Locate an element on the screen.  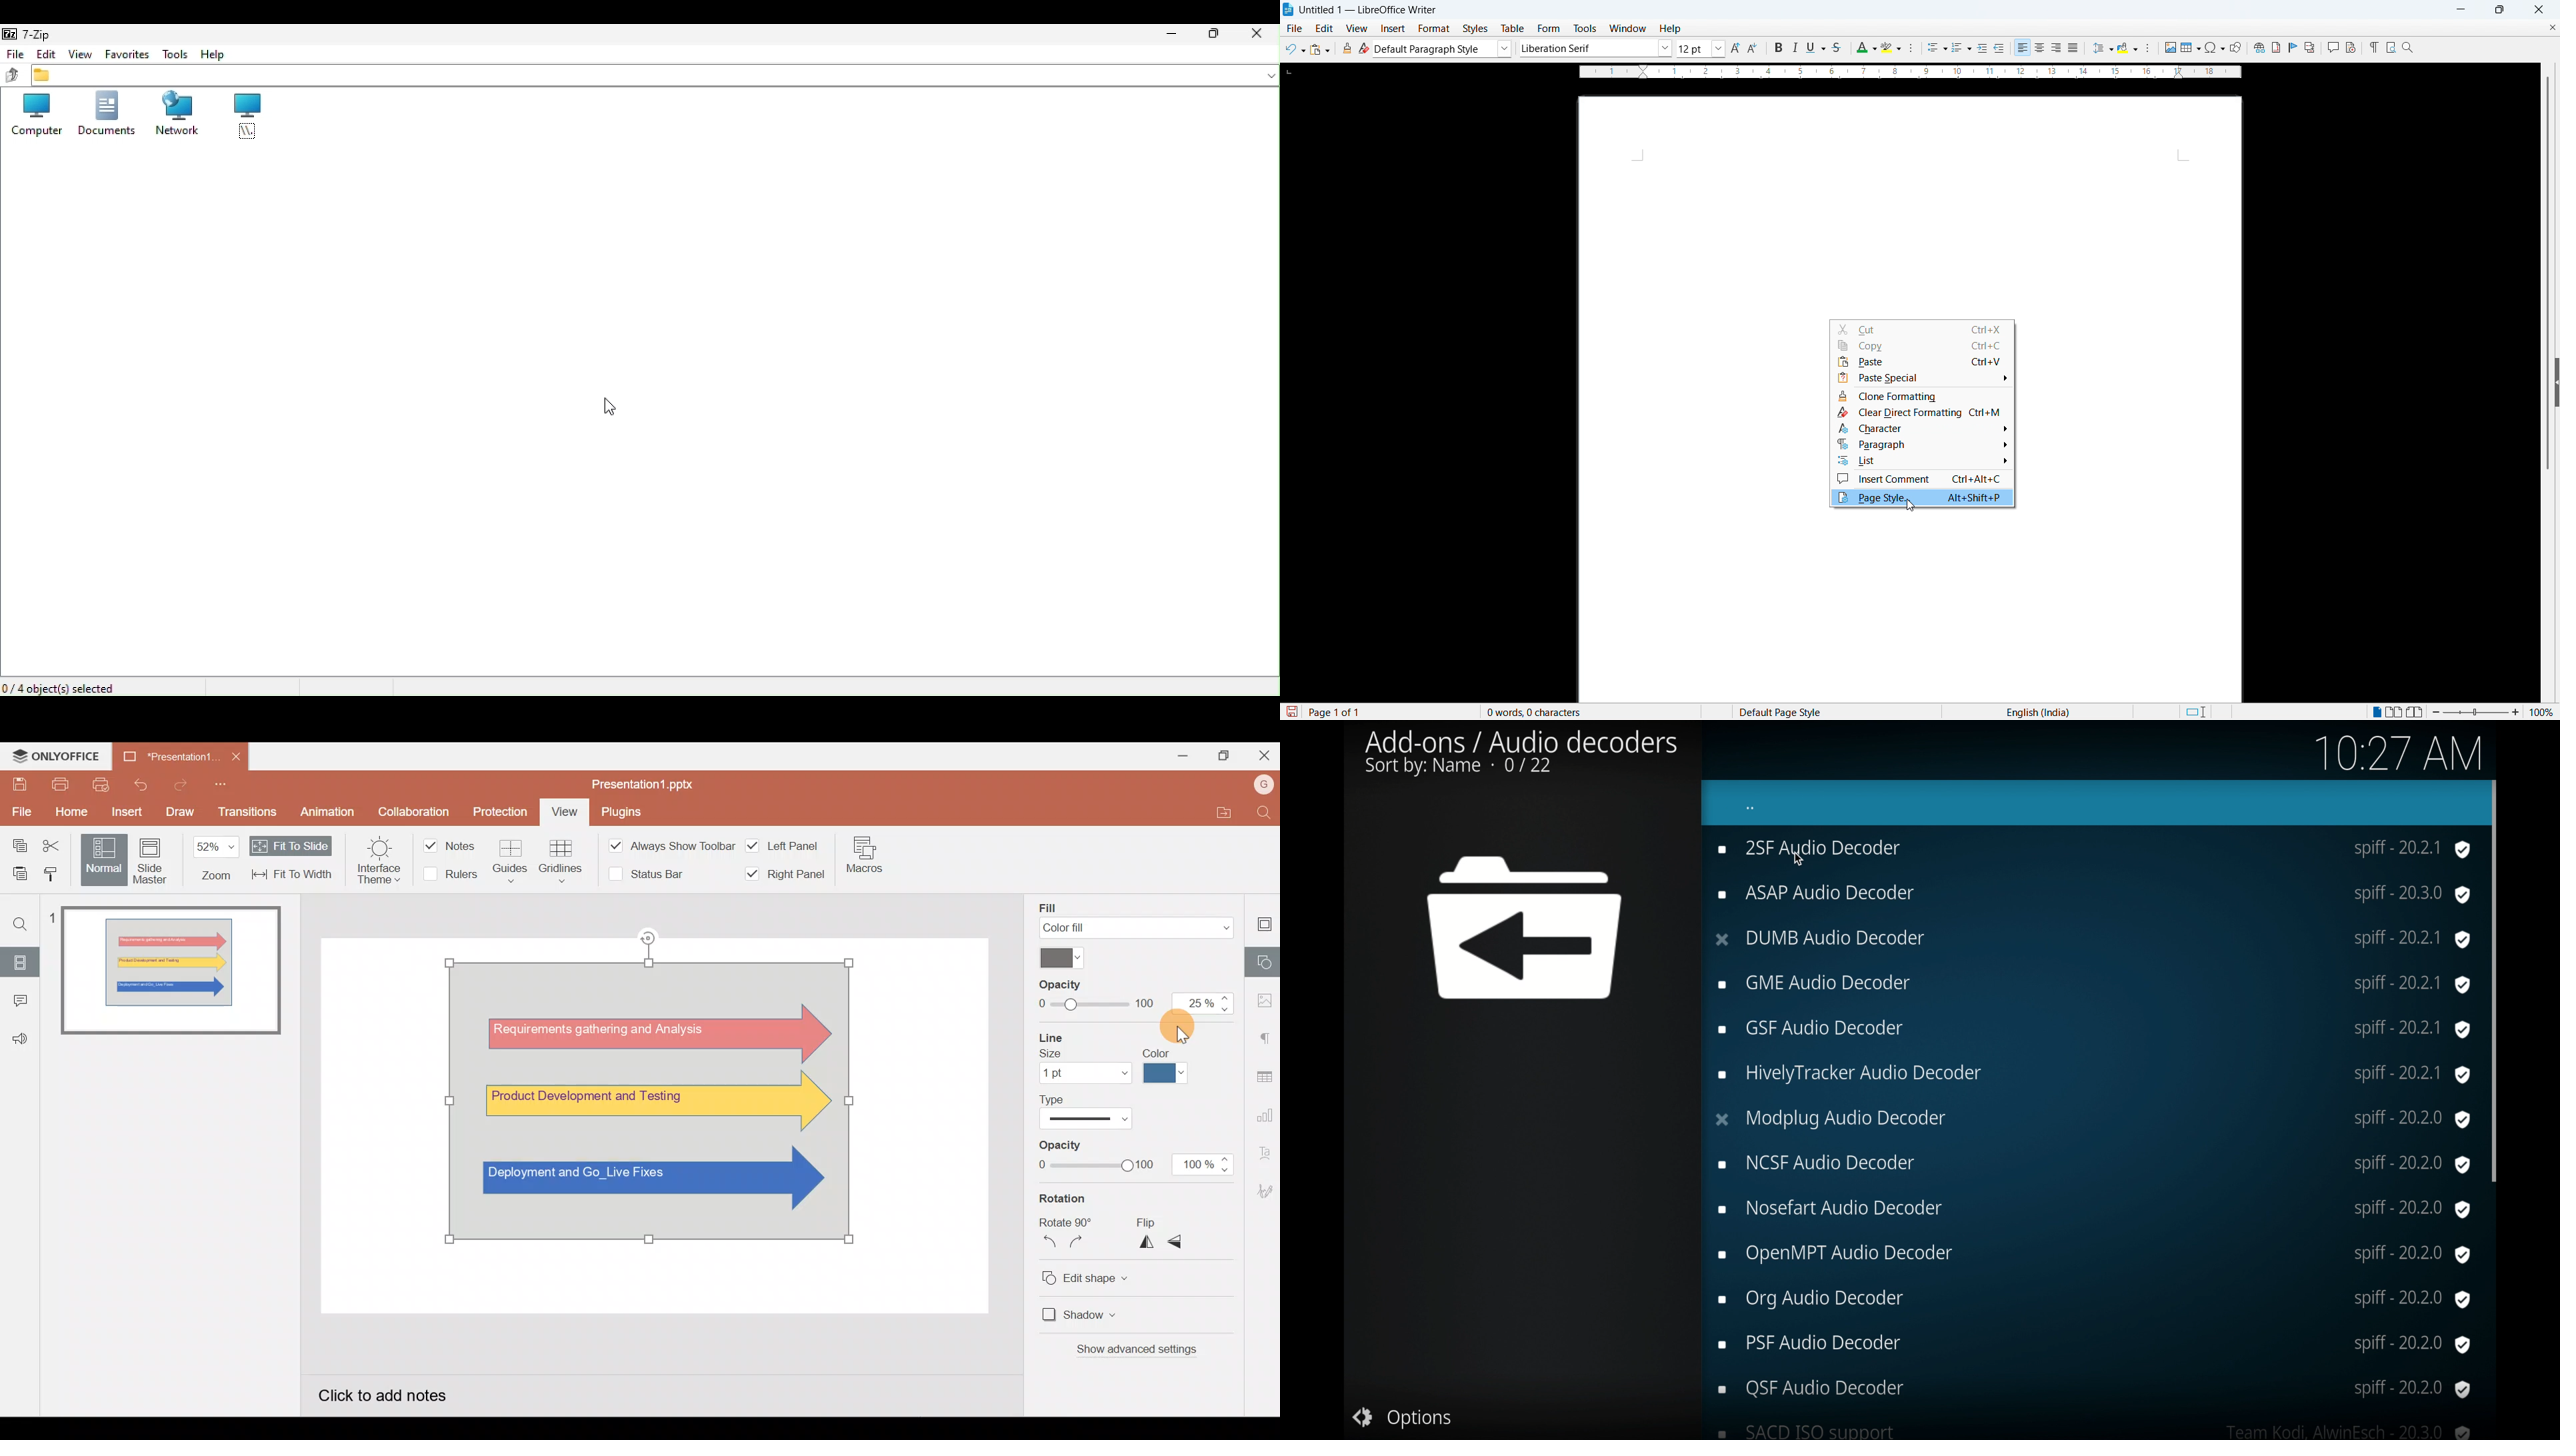
Save is located at coordinates (16, 782).